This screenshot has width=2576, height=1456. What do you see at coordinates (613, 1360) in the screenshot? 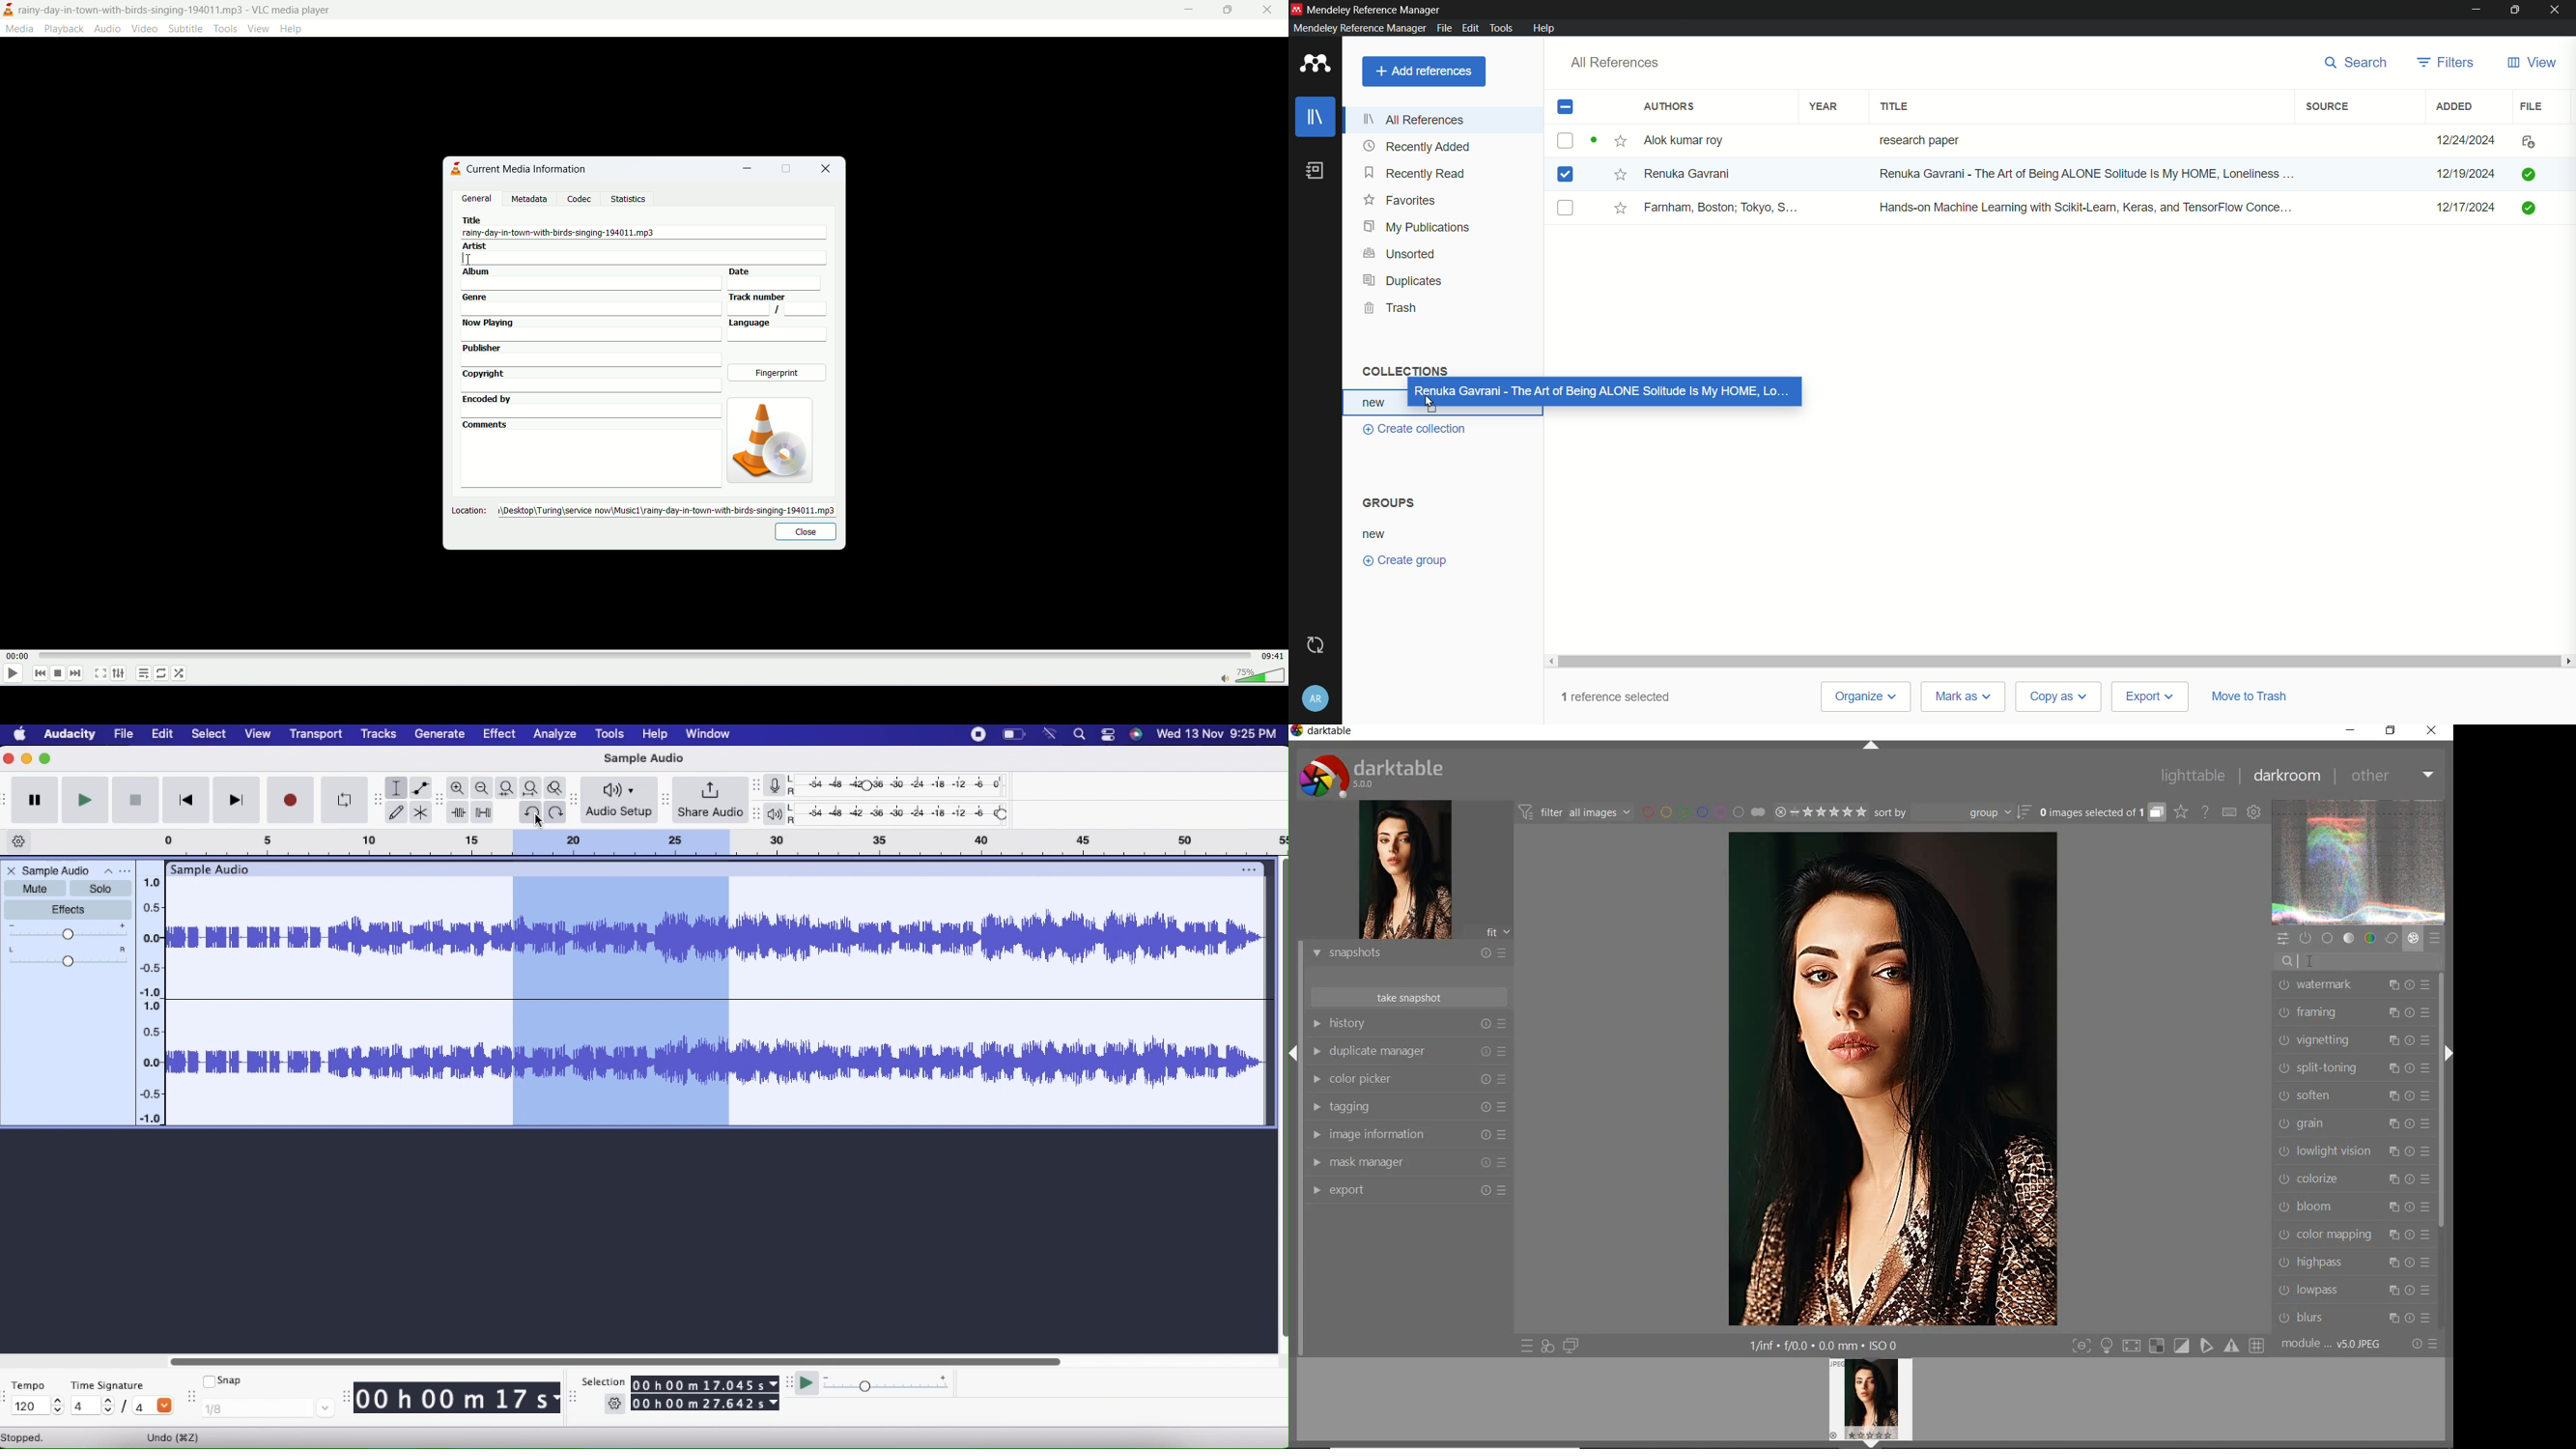
I see `Slider` at bounding box center [613, 1360].